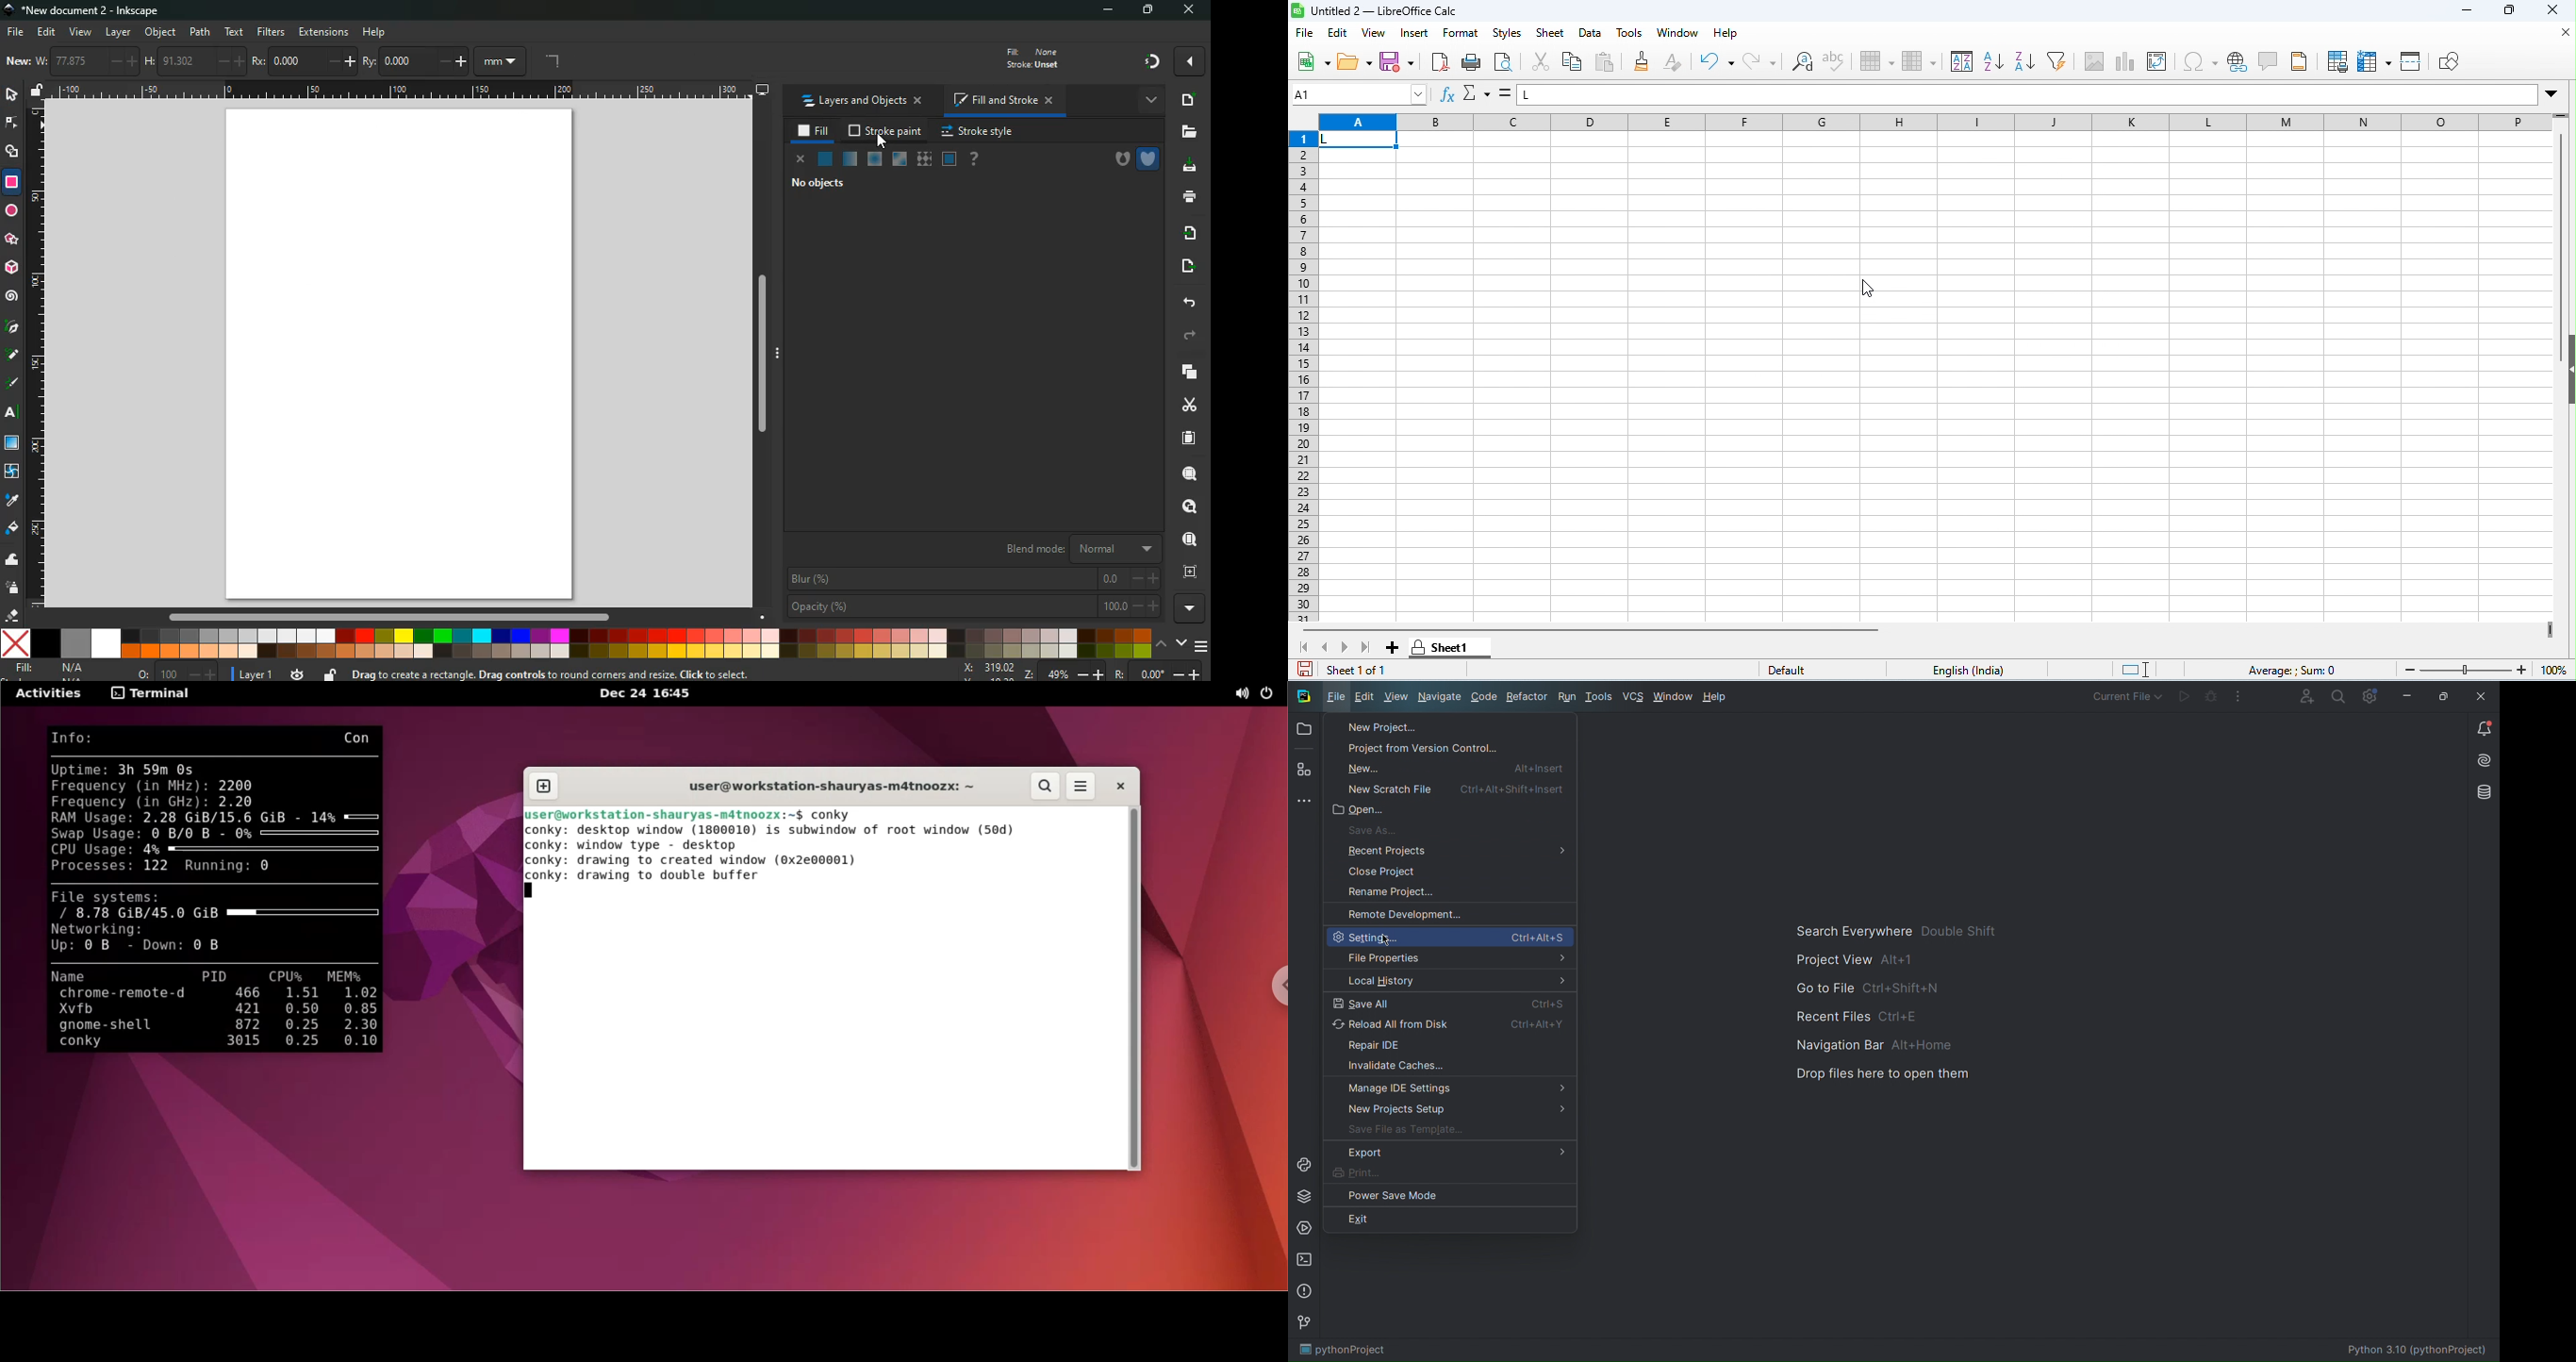 The height and width of the screenshot is (1372, 2576). I want to click on text, so click(13, 414).